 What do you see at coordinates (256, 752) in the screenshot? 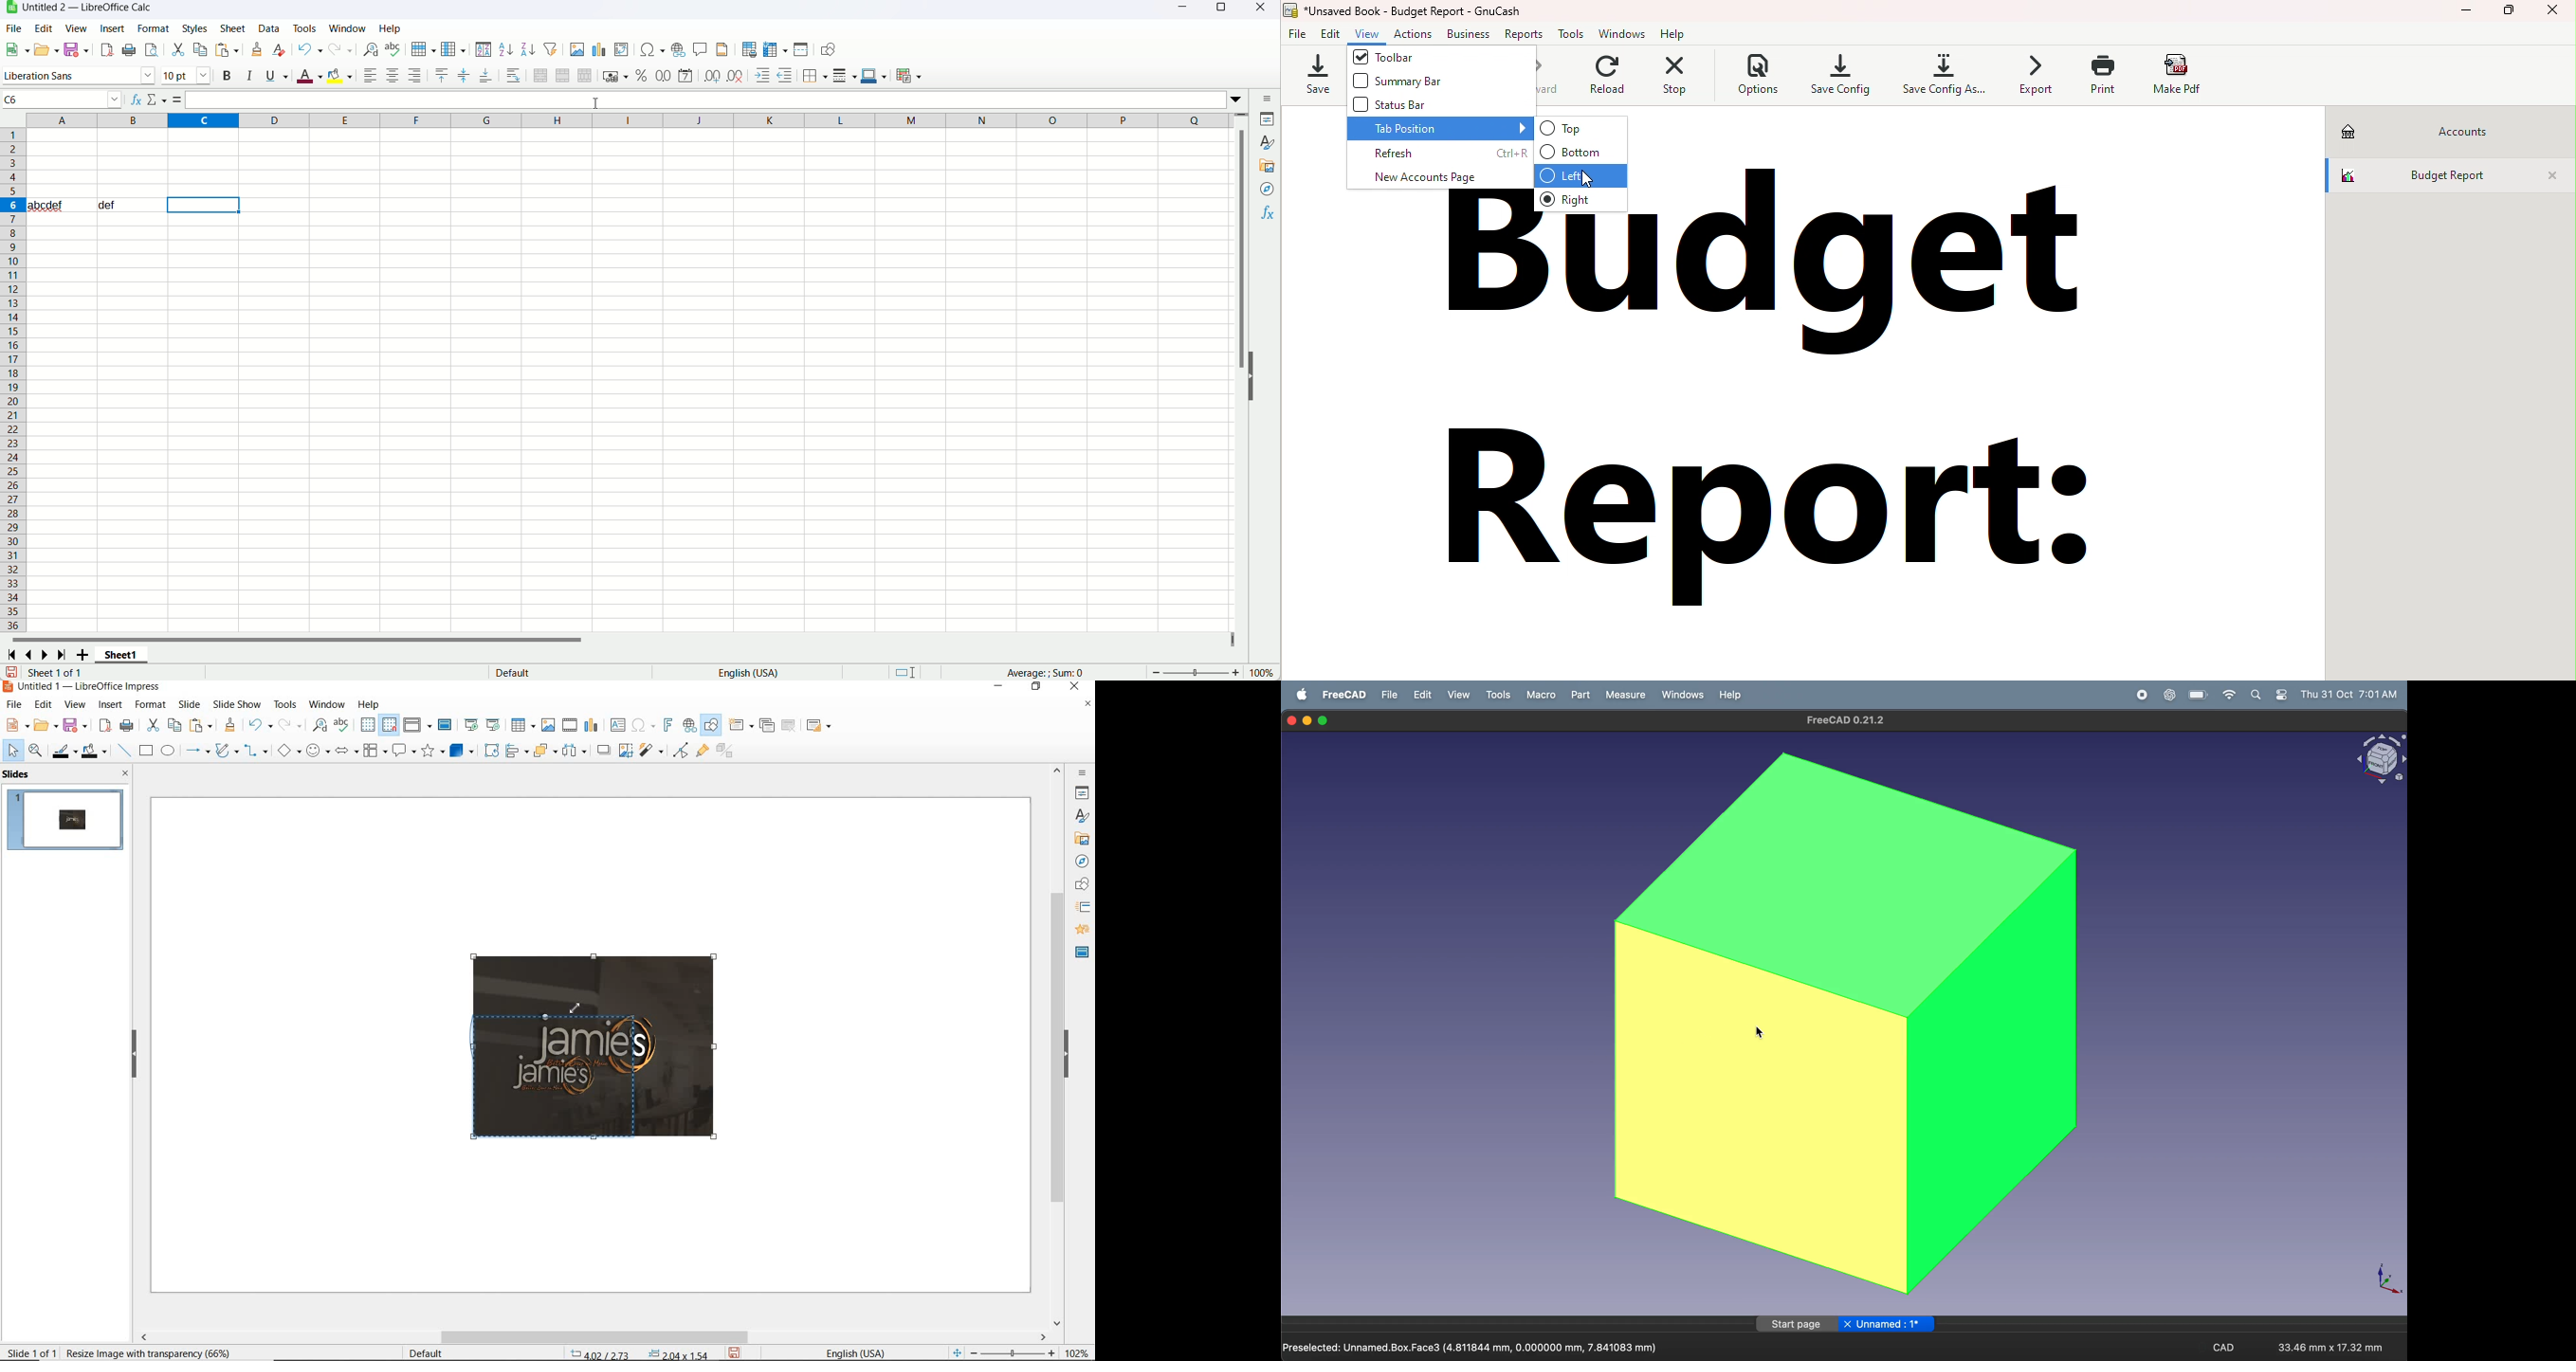
I see `connectors` at bounding box center [256, 752].